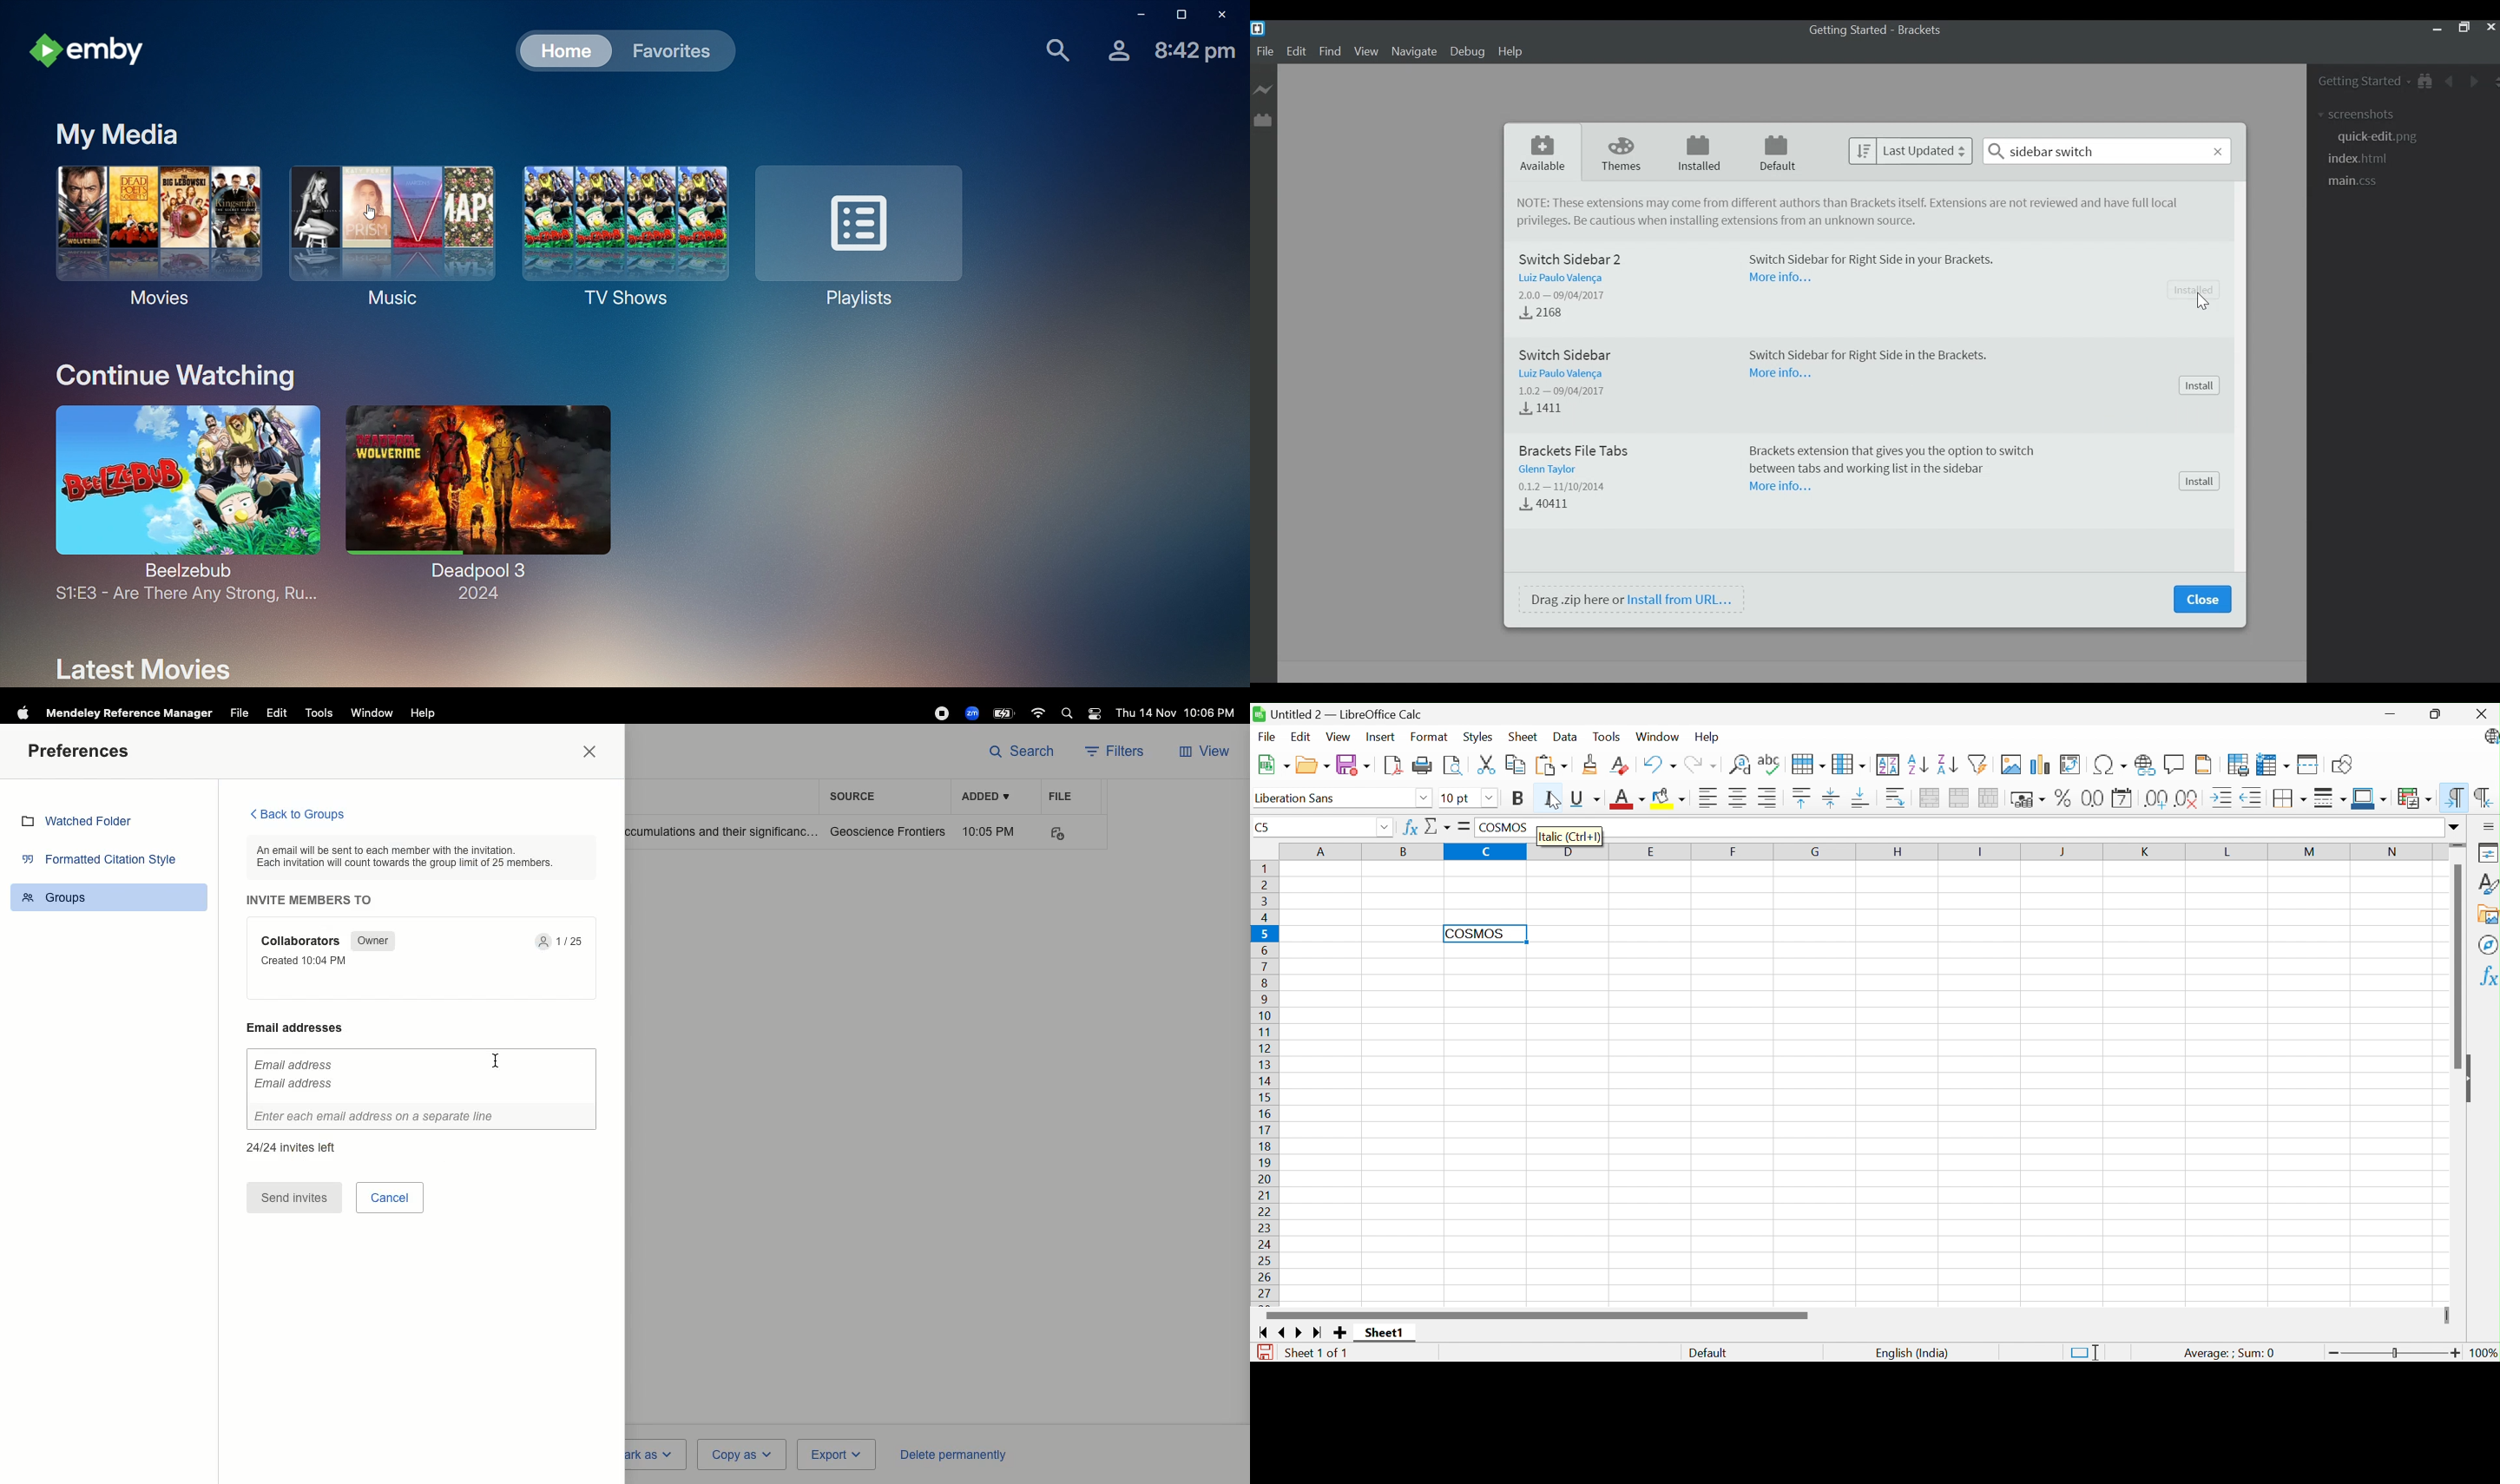 The height and width of the screenshot is (1484, 2520). What do you see at coordinates (1861, 799) in the screenshot?
I see `Align bottom` at bounding box center [1861, 799].